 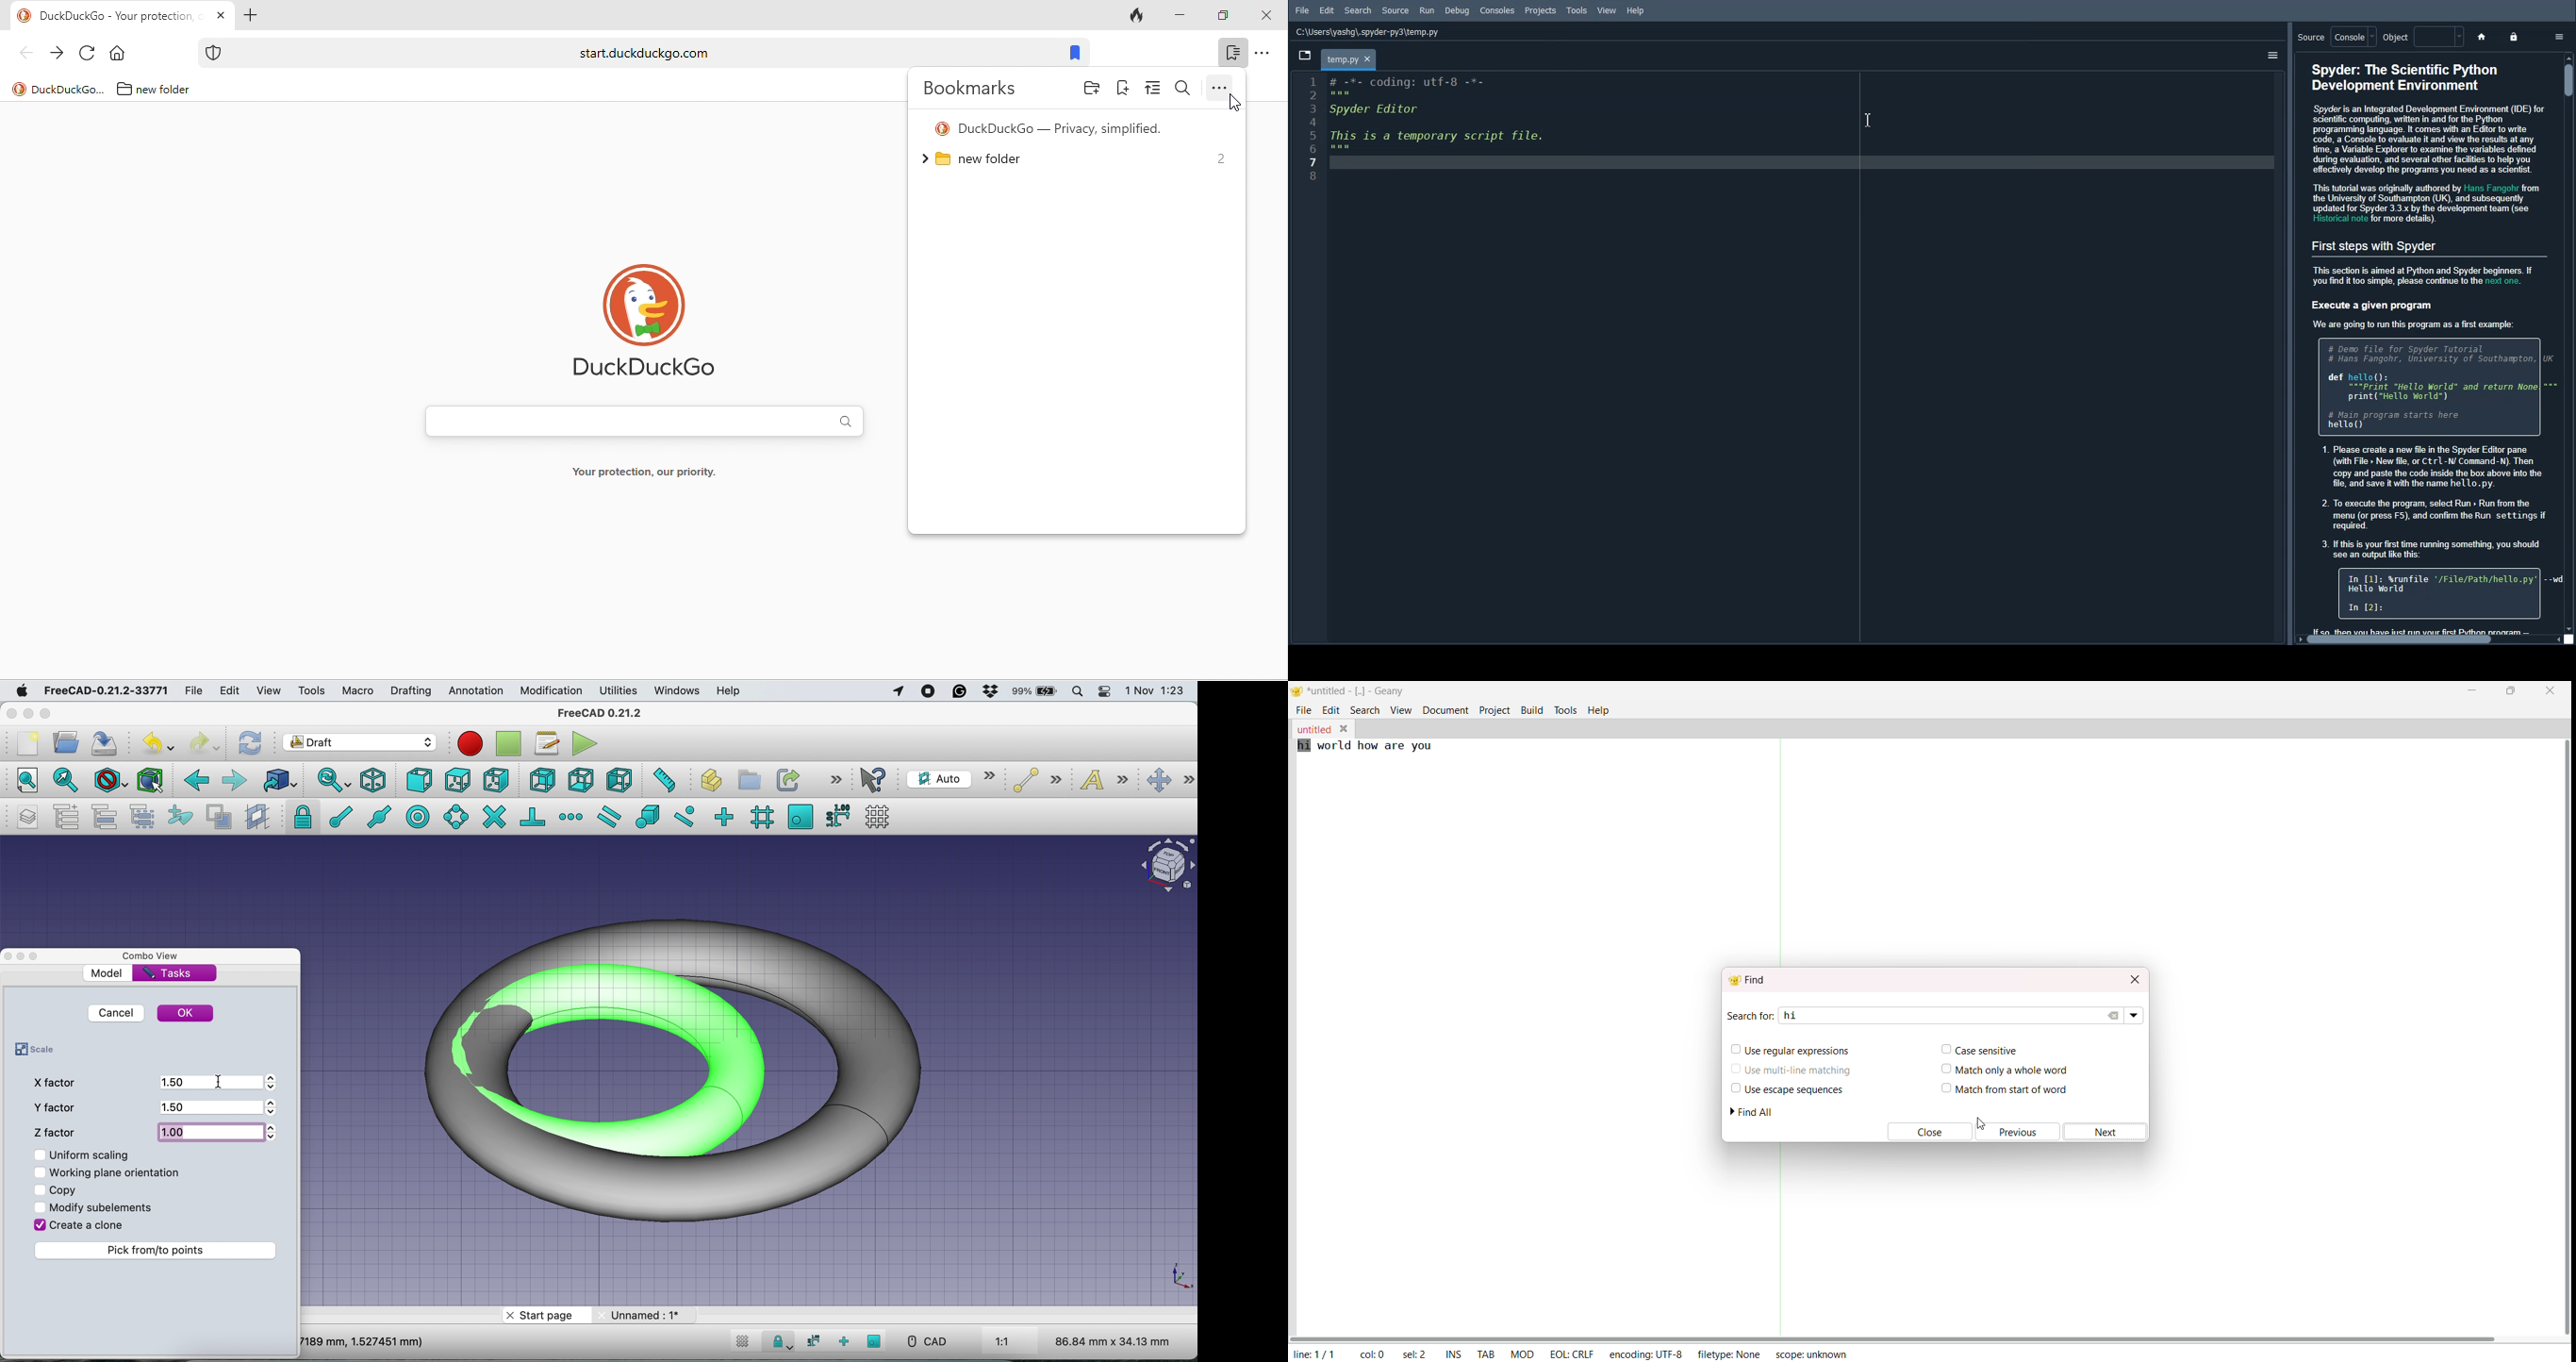 What do you see at coordinates (726, 816) in the screenshot?
I see `snap ortho` at bounding box center [726, 816].